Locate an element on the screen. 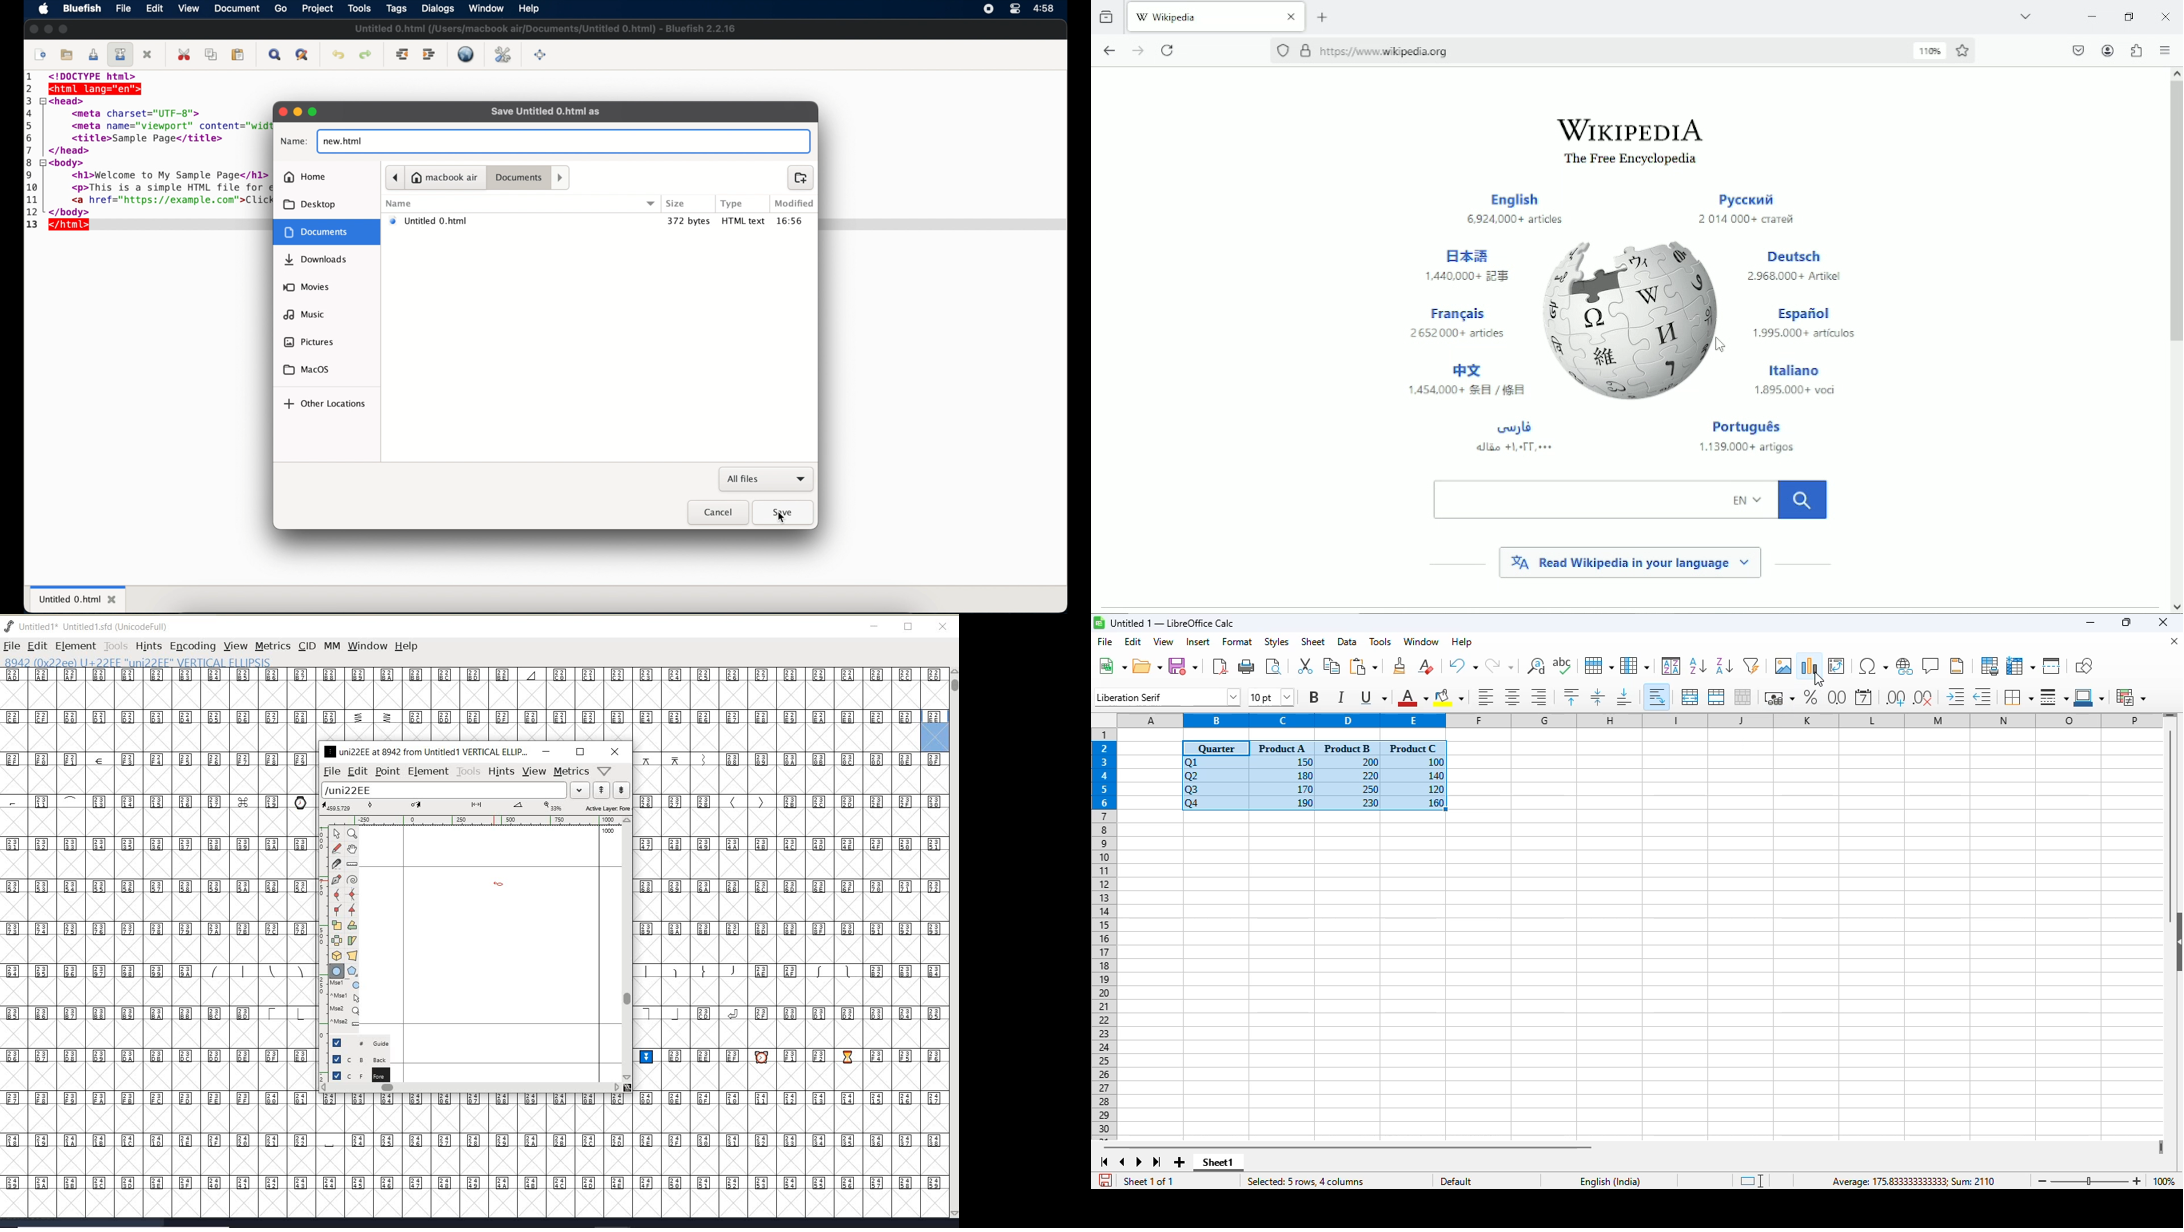 The height and width of the screenshot is (1232, 2184). close is located at coordinates (2162, 622).